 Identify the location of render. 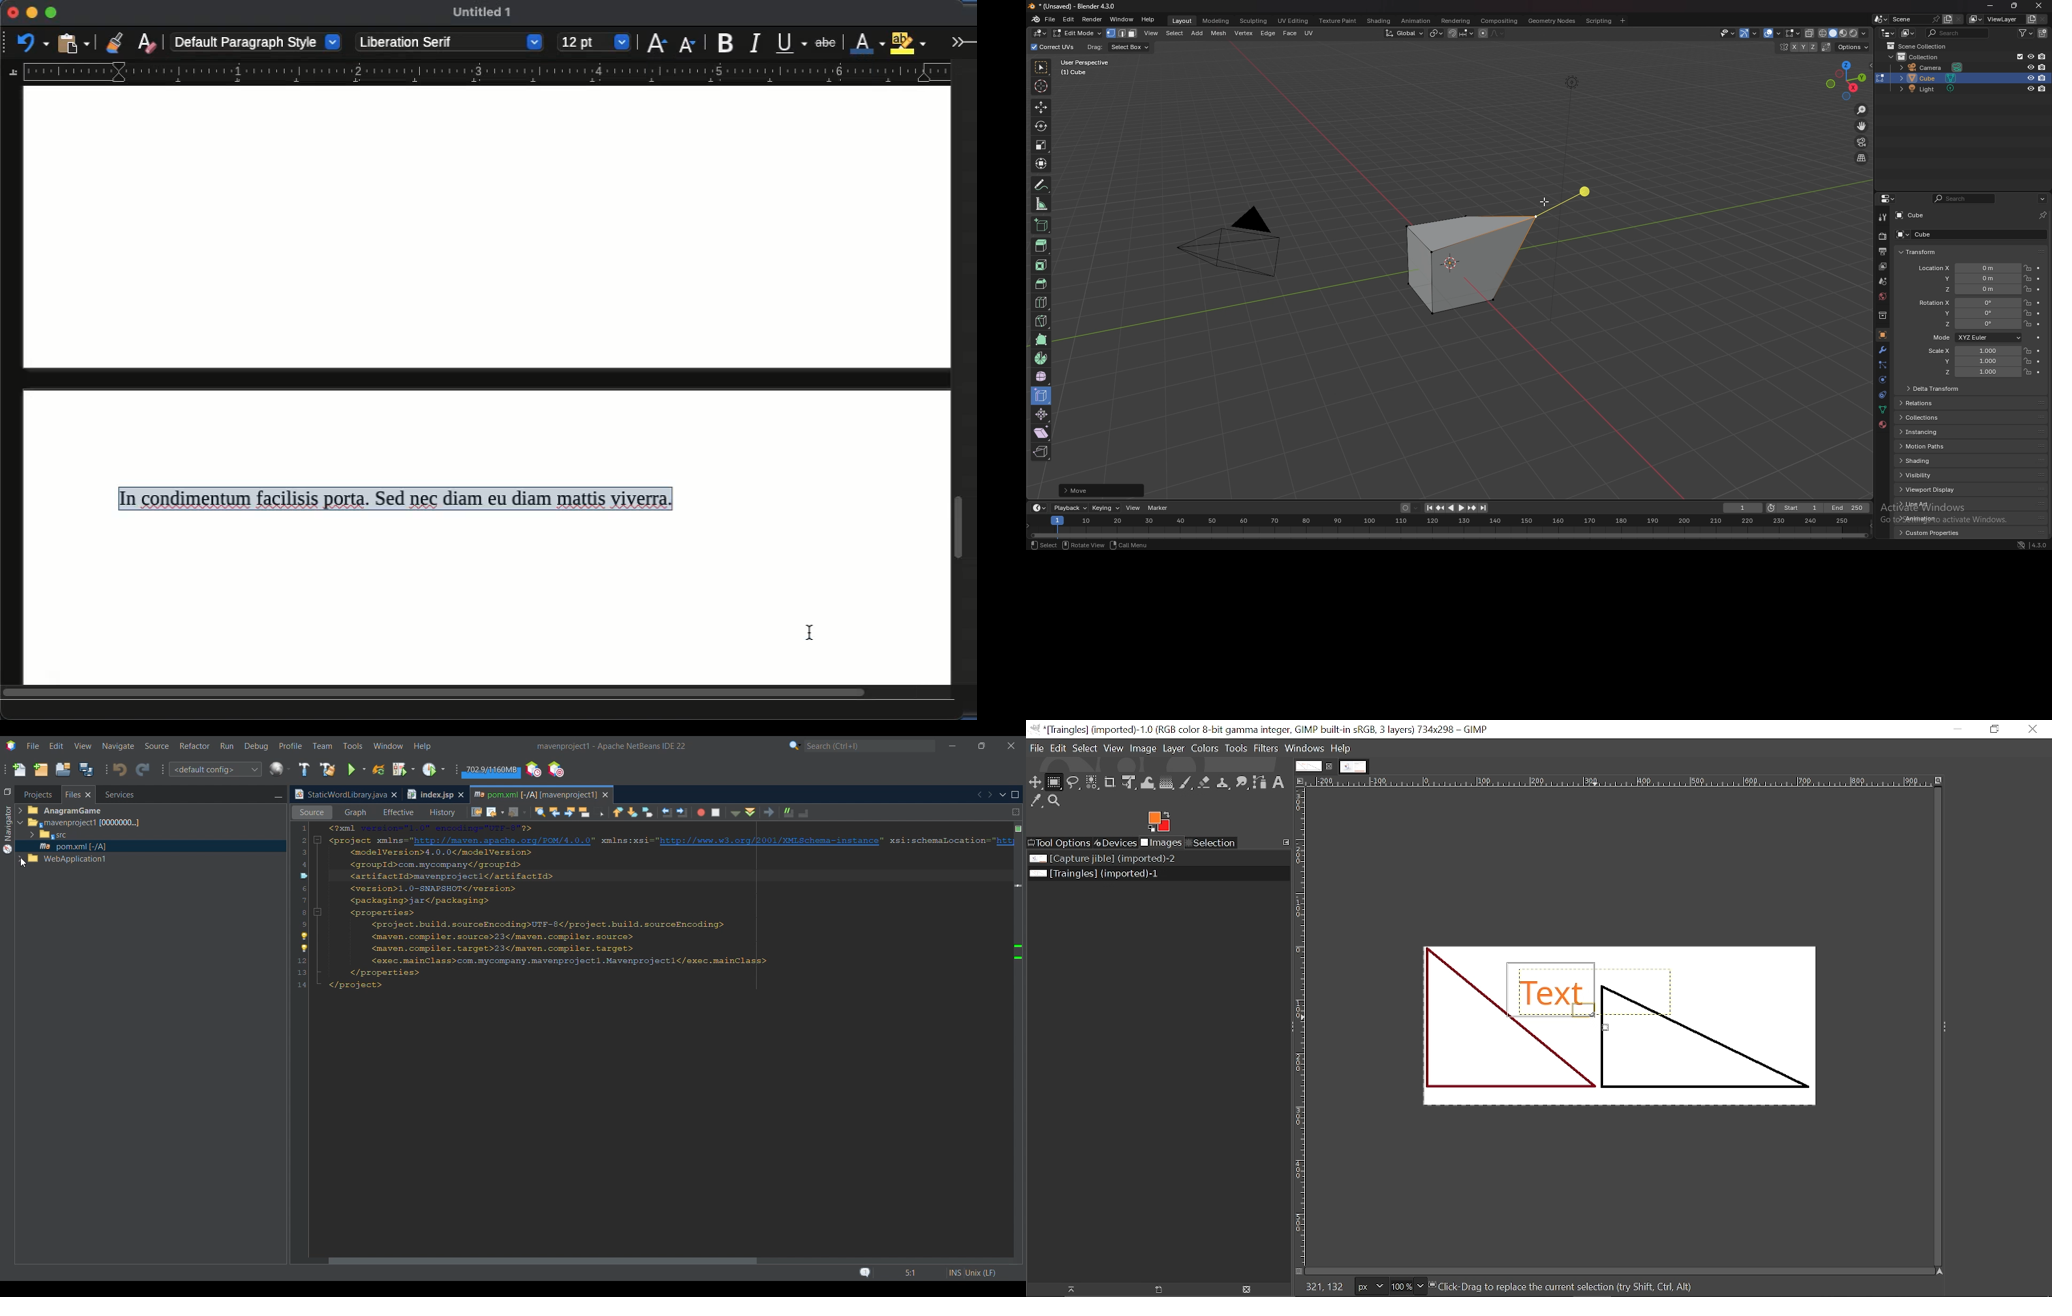
(1882, 237).